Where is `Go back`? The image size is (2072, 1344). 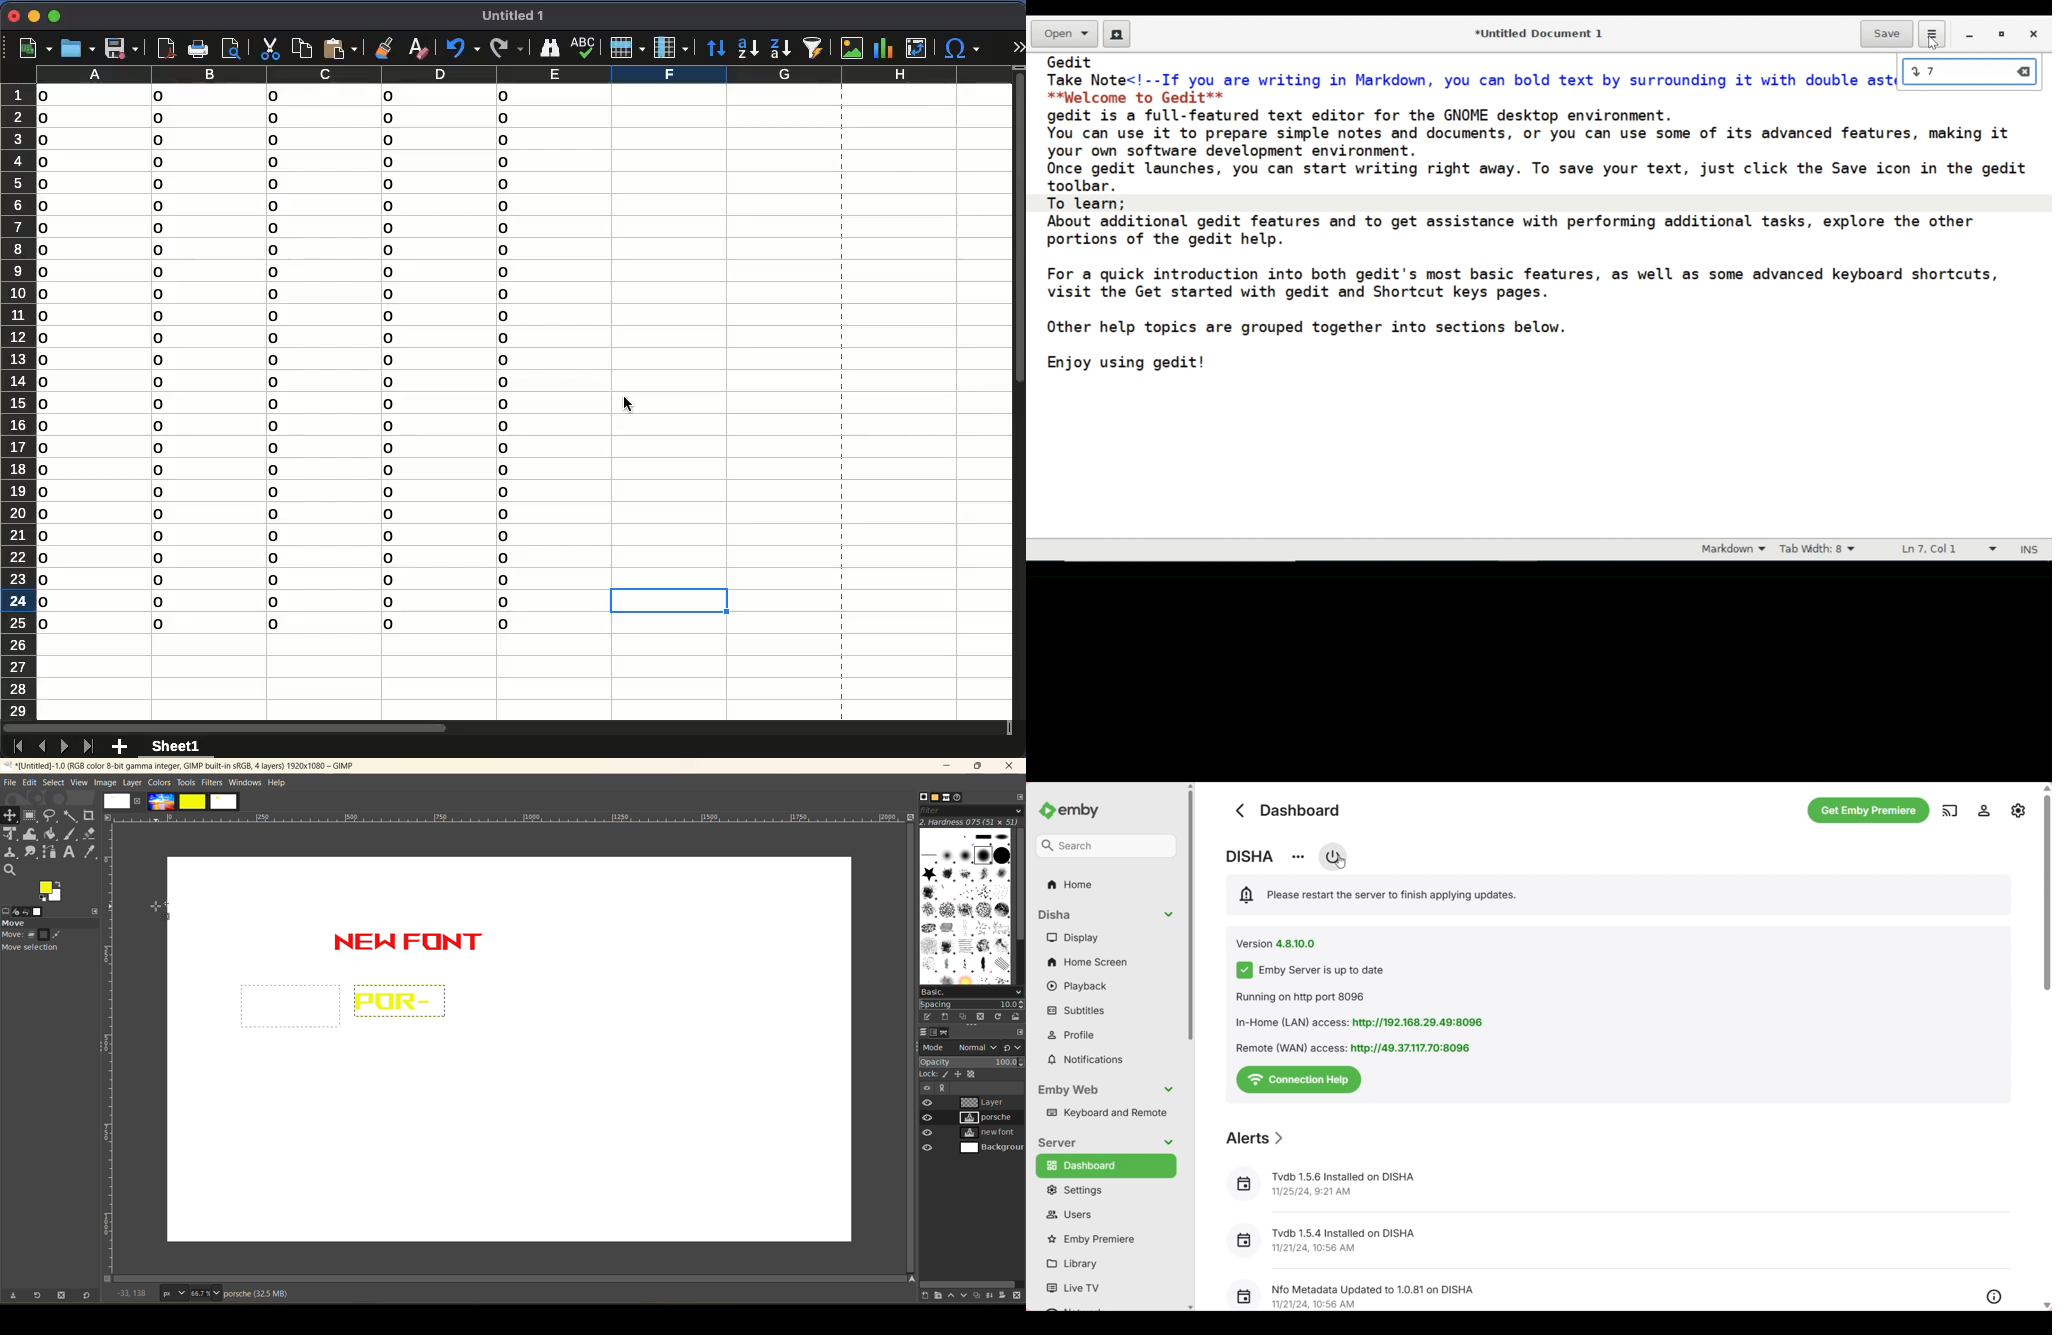
Go back is located at coordinates (1240, 810).